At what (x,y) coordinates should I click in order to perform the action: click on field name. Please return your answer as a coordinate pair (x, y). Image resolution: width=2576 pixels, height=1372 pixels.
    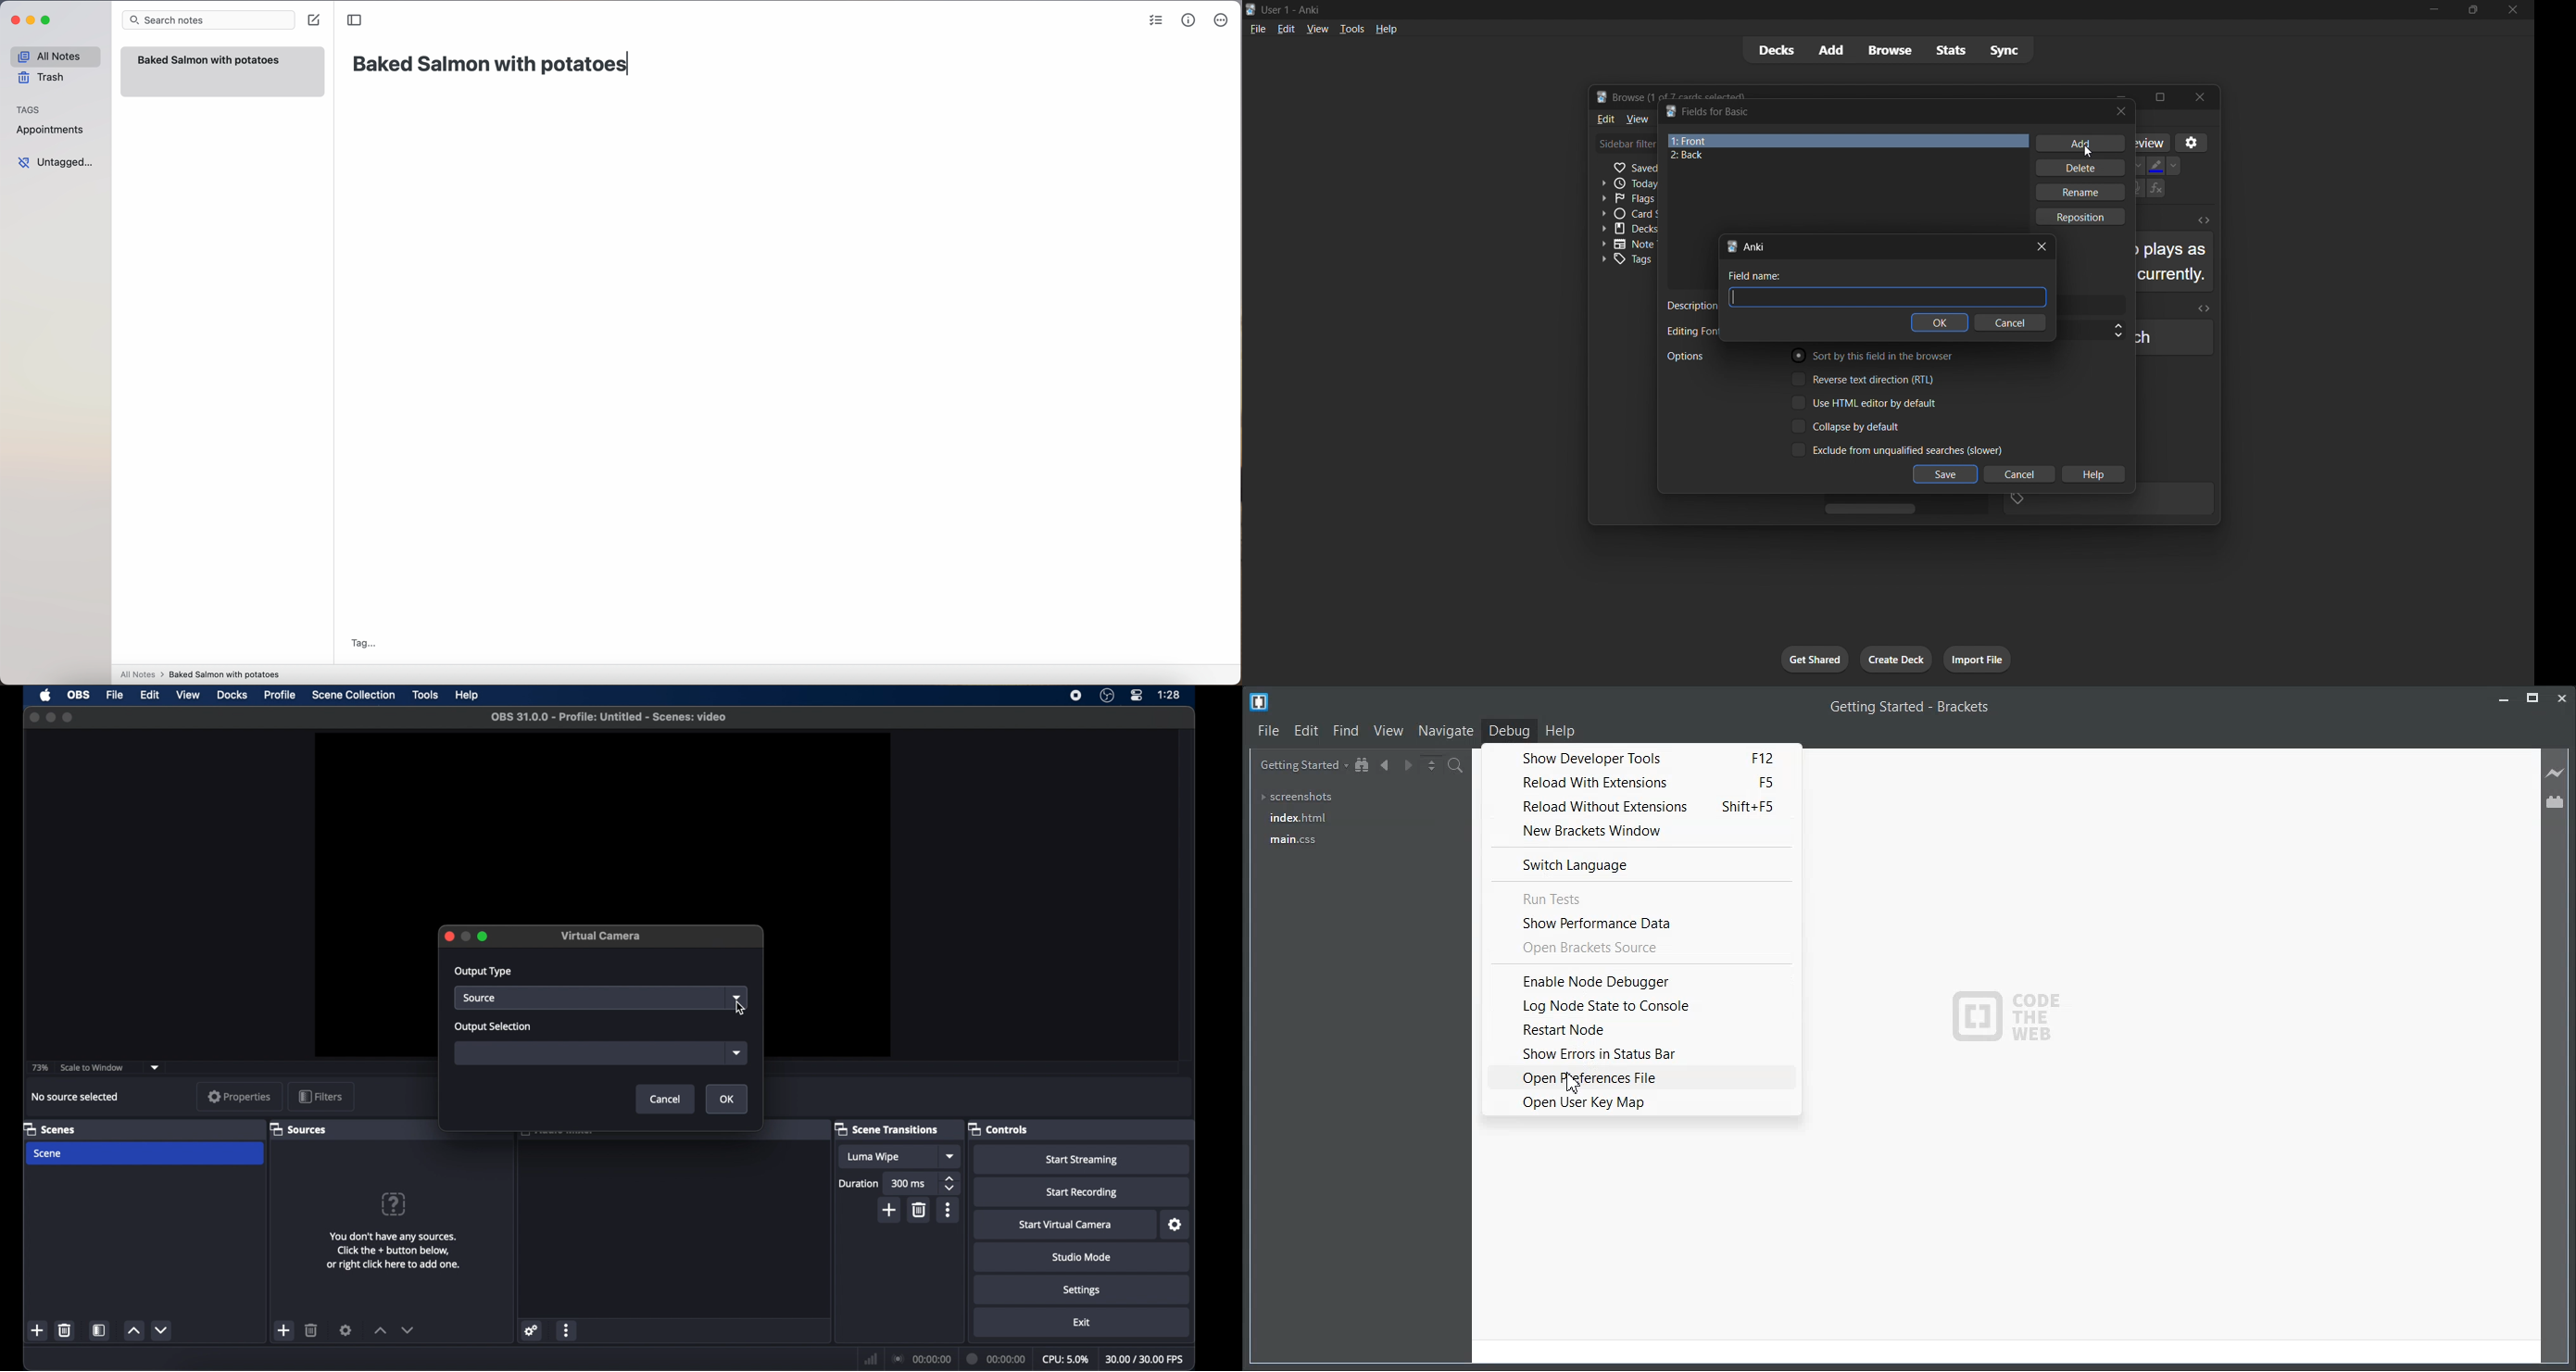
    Looking at the image, I should click on (1762, 276).